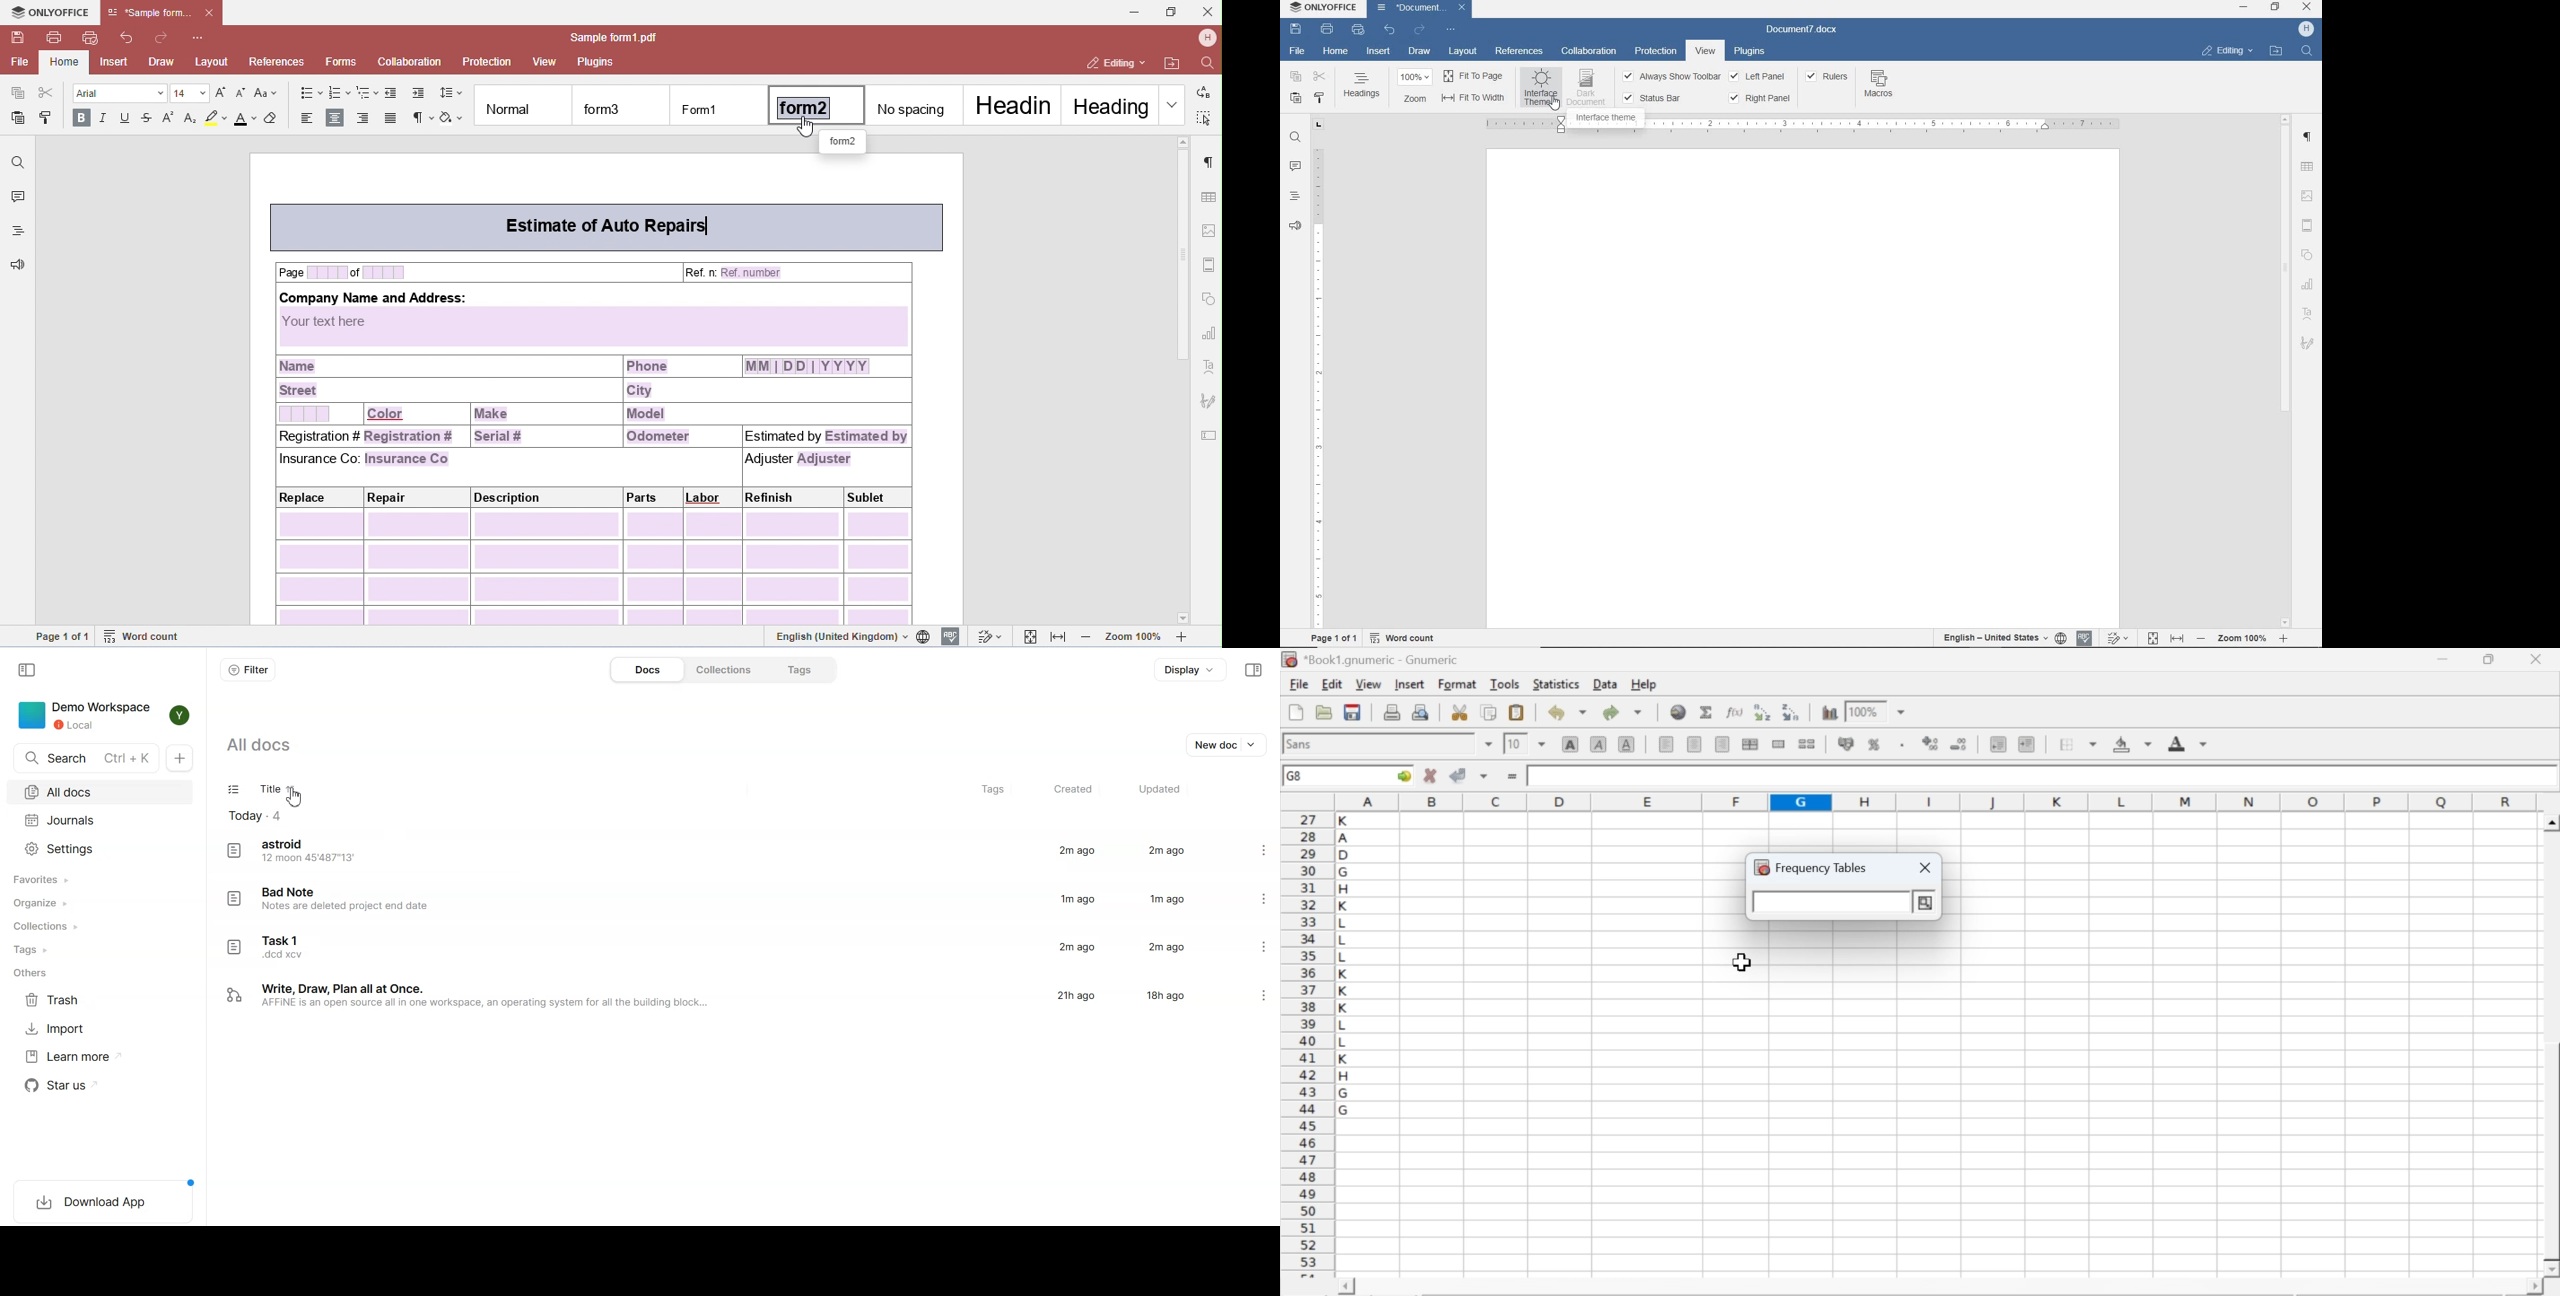 The height and width of the screenshot is (1316, 2576). What do you see at coordinates (233, 789) in the screenshot?
I see `Checklist` at bounding box center [233, 789].